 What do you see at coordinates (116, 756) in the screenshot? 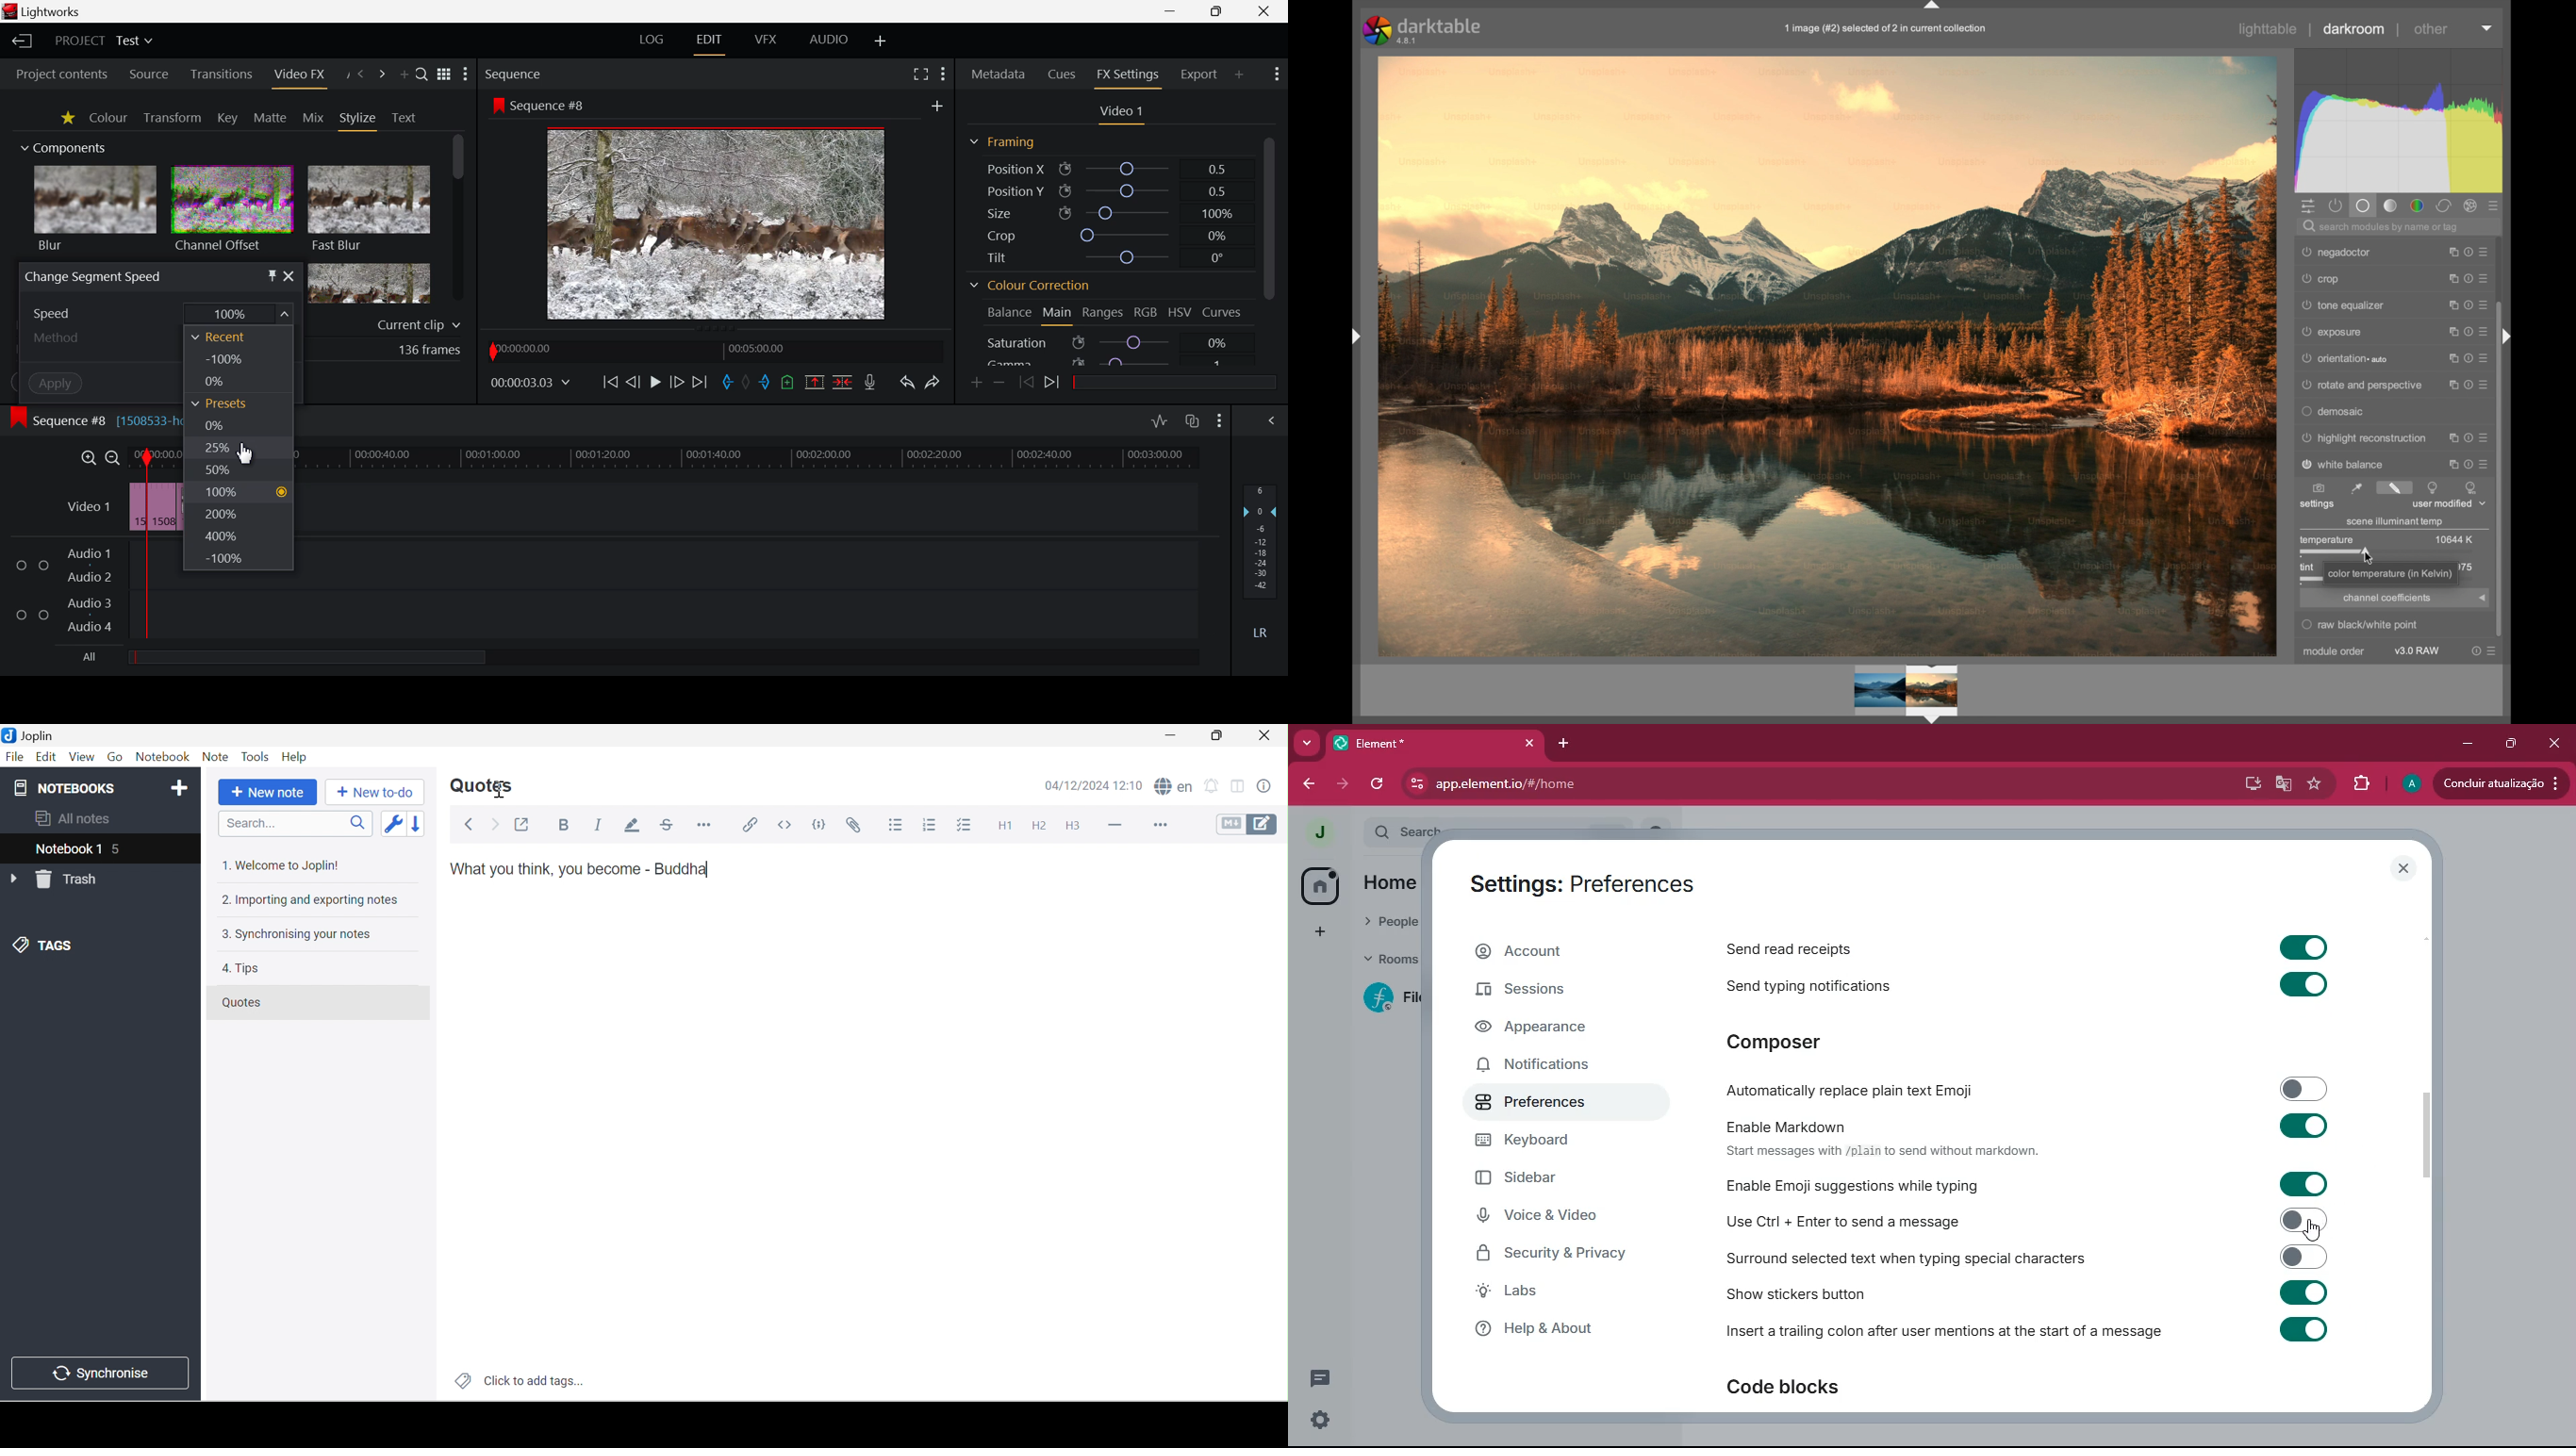
I see `Go` at bounding box center [116, 756].